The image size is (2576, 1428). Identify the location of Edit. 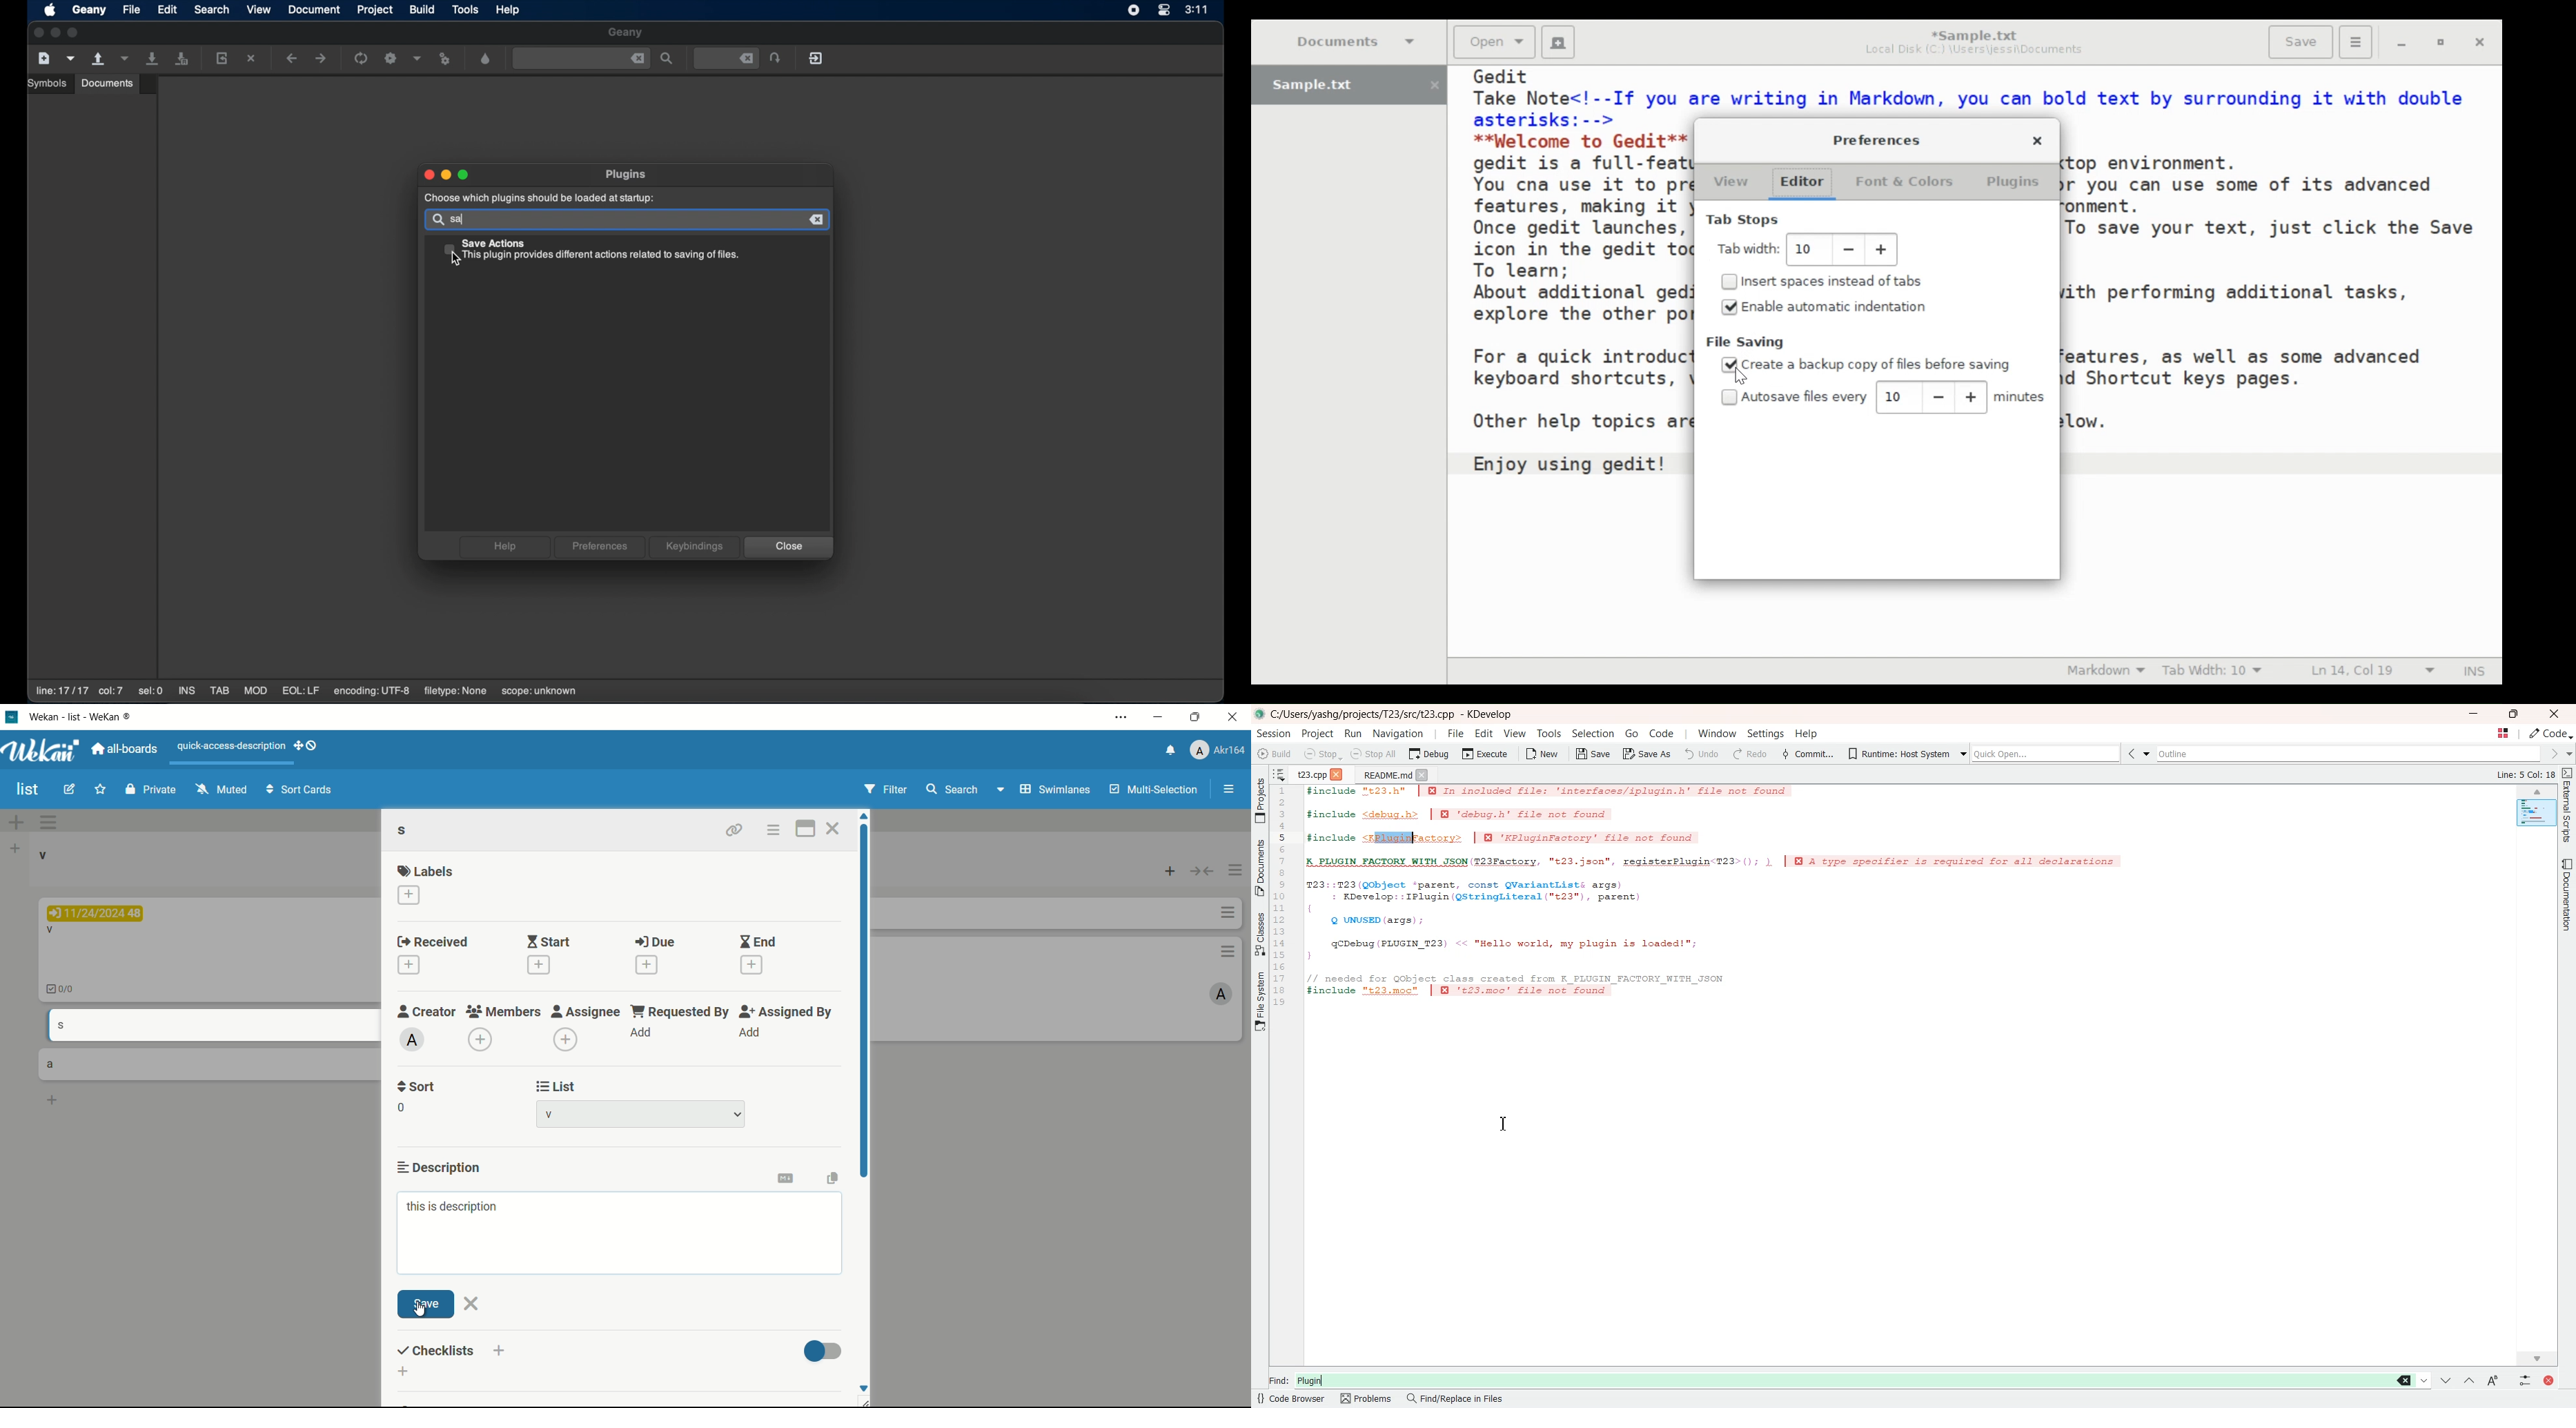
(1485, 733).